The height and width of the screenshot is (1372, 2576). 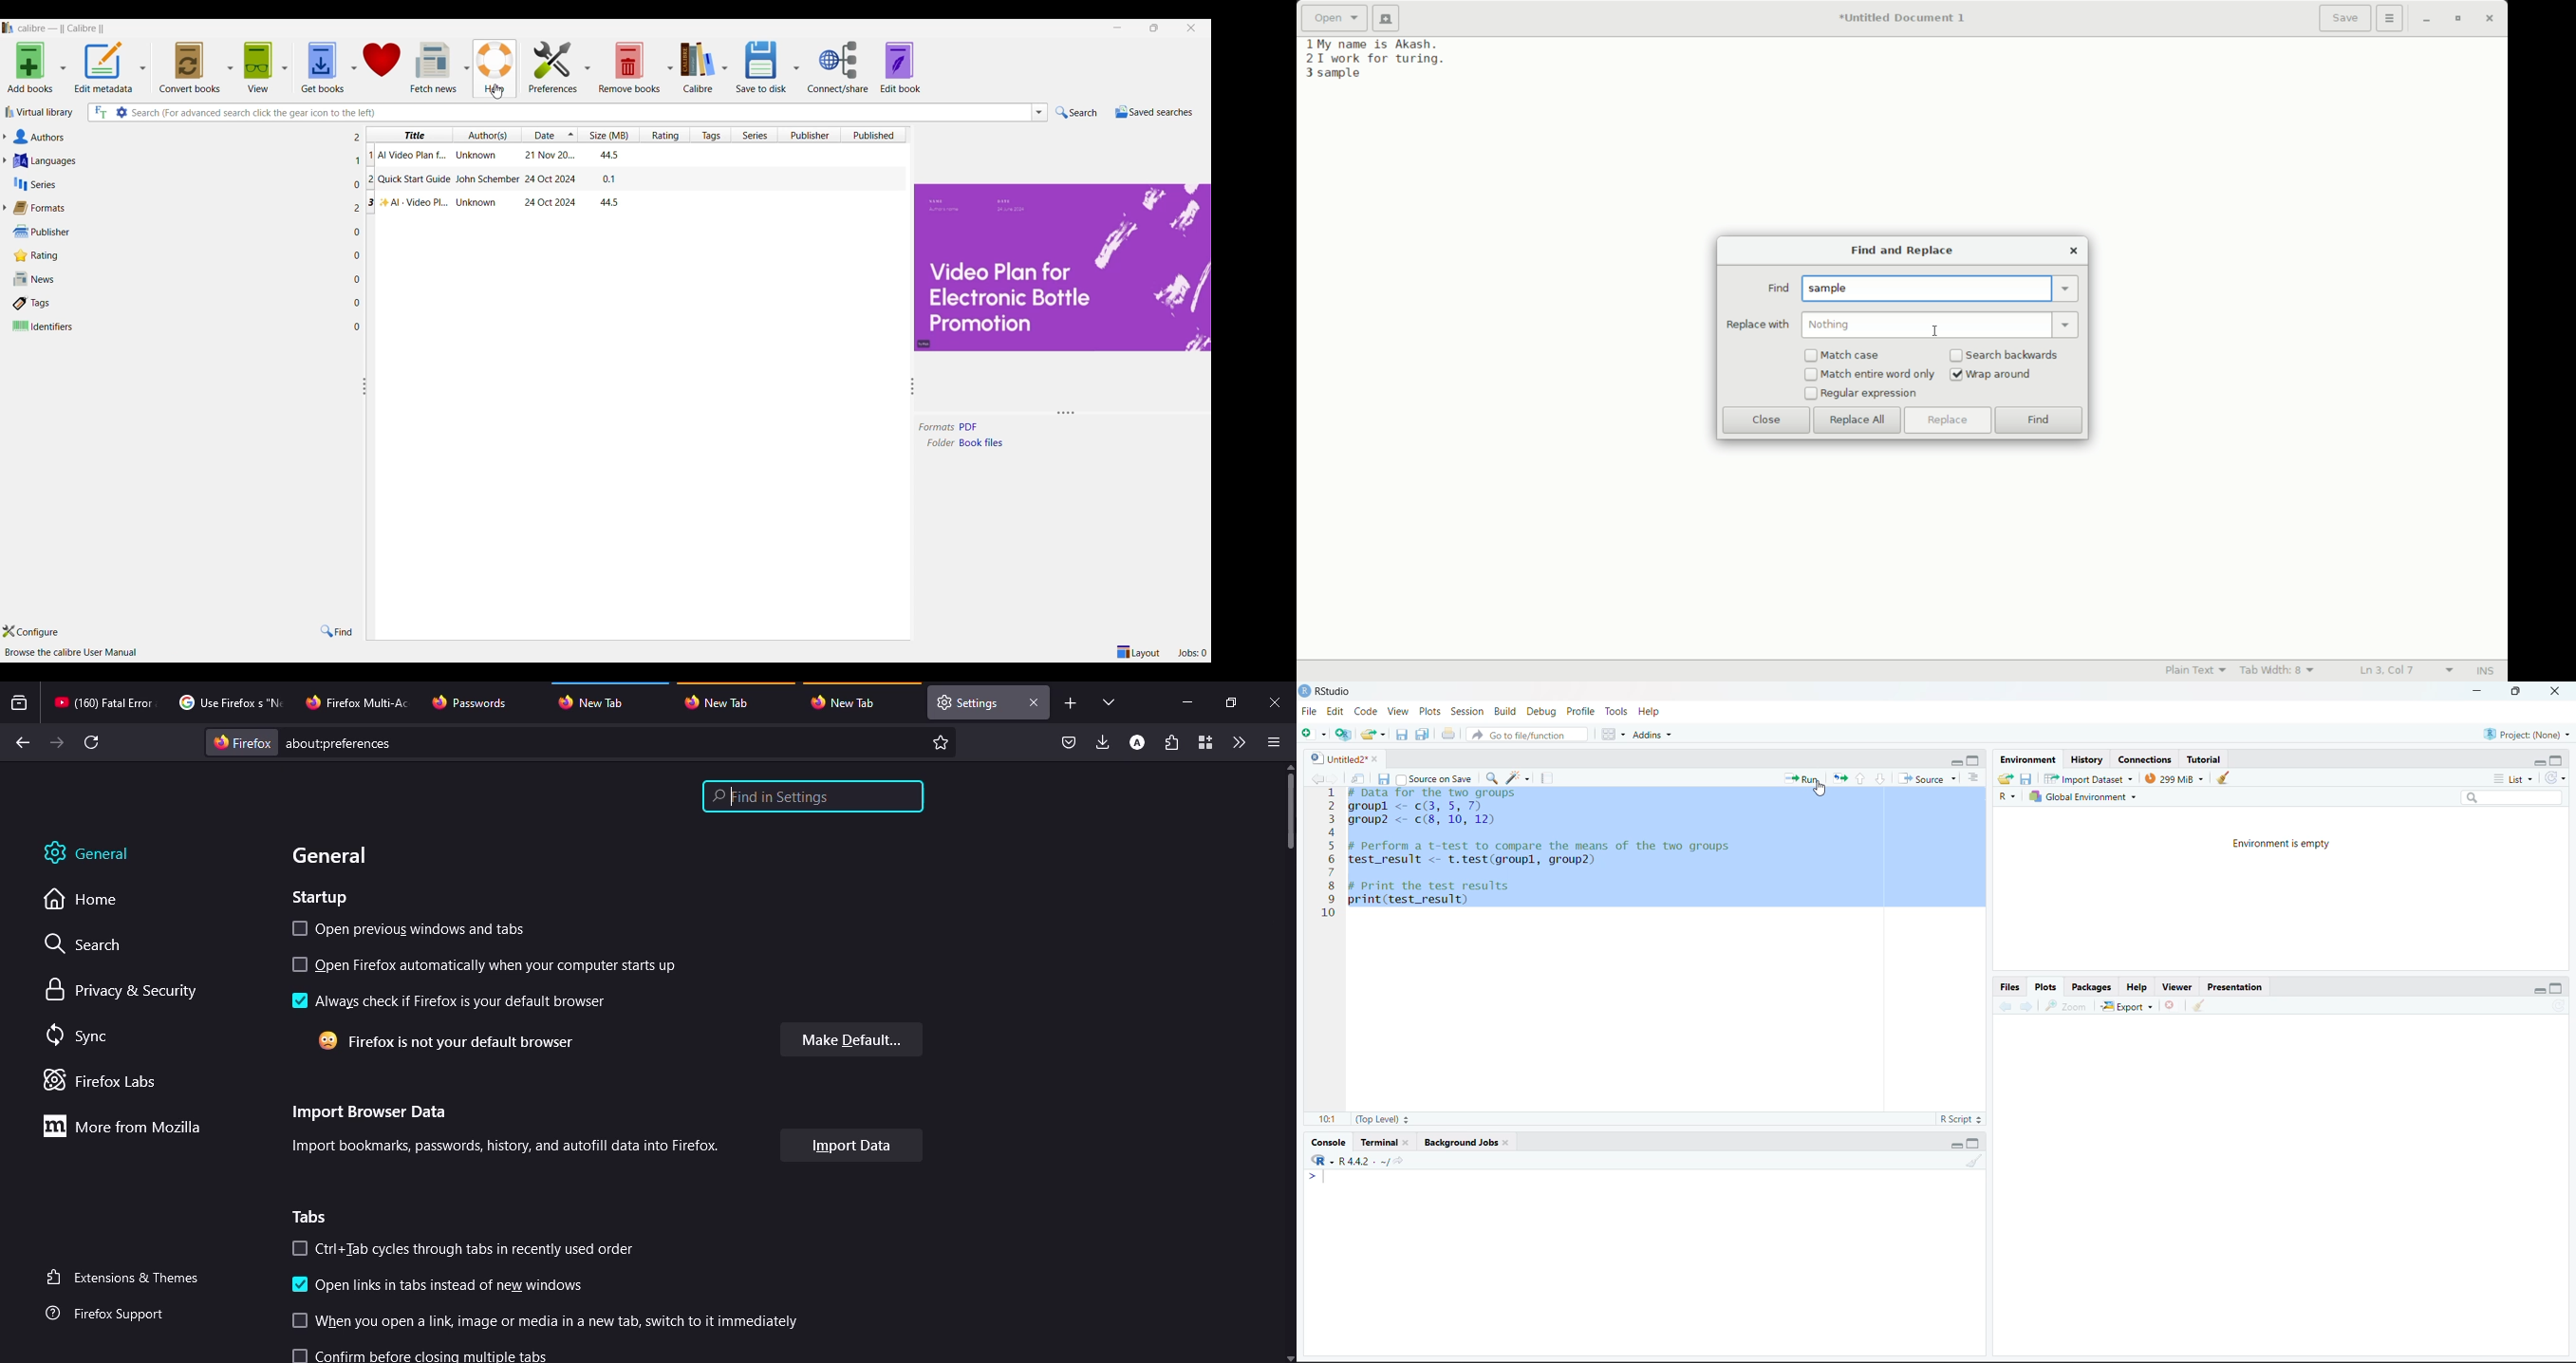 I want to click on Save to disk, so click(x=762, y=66).